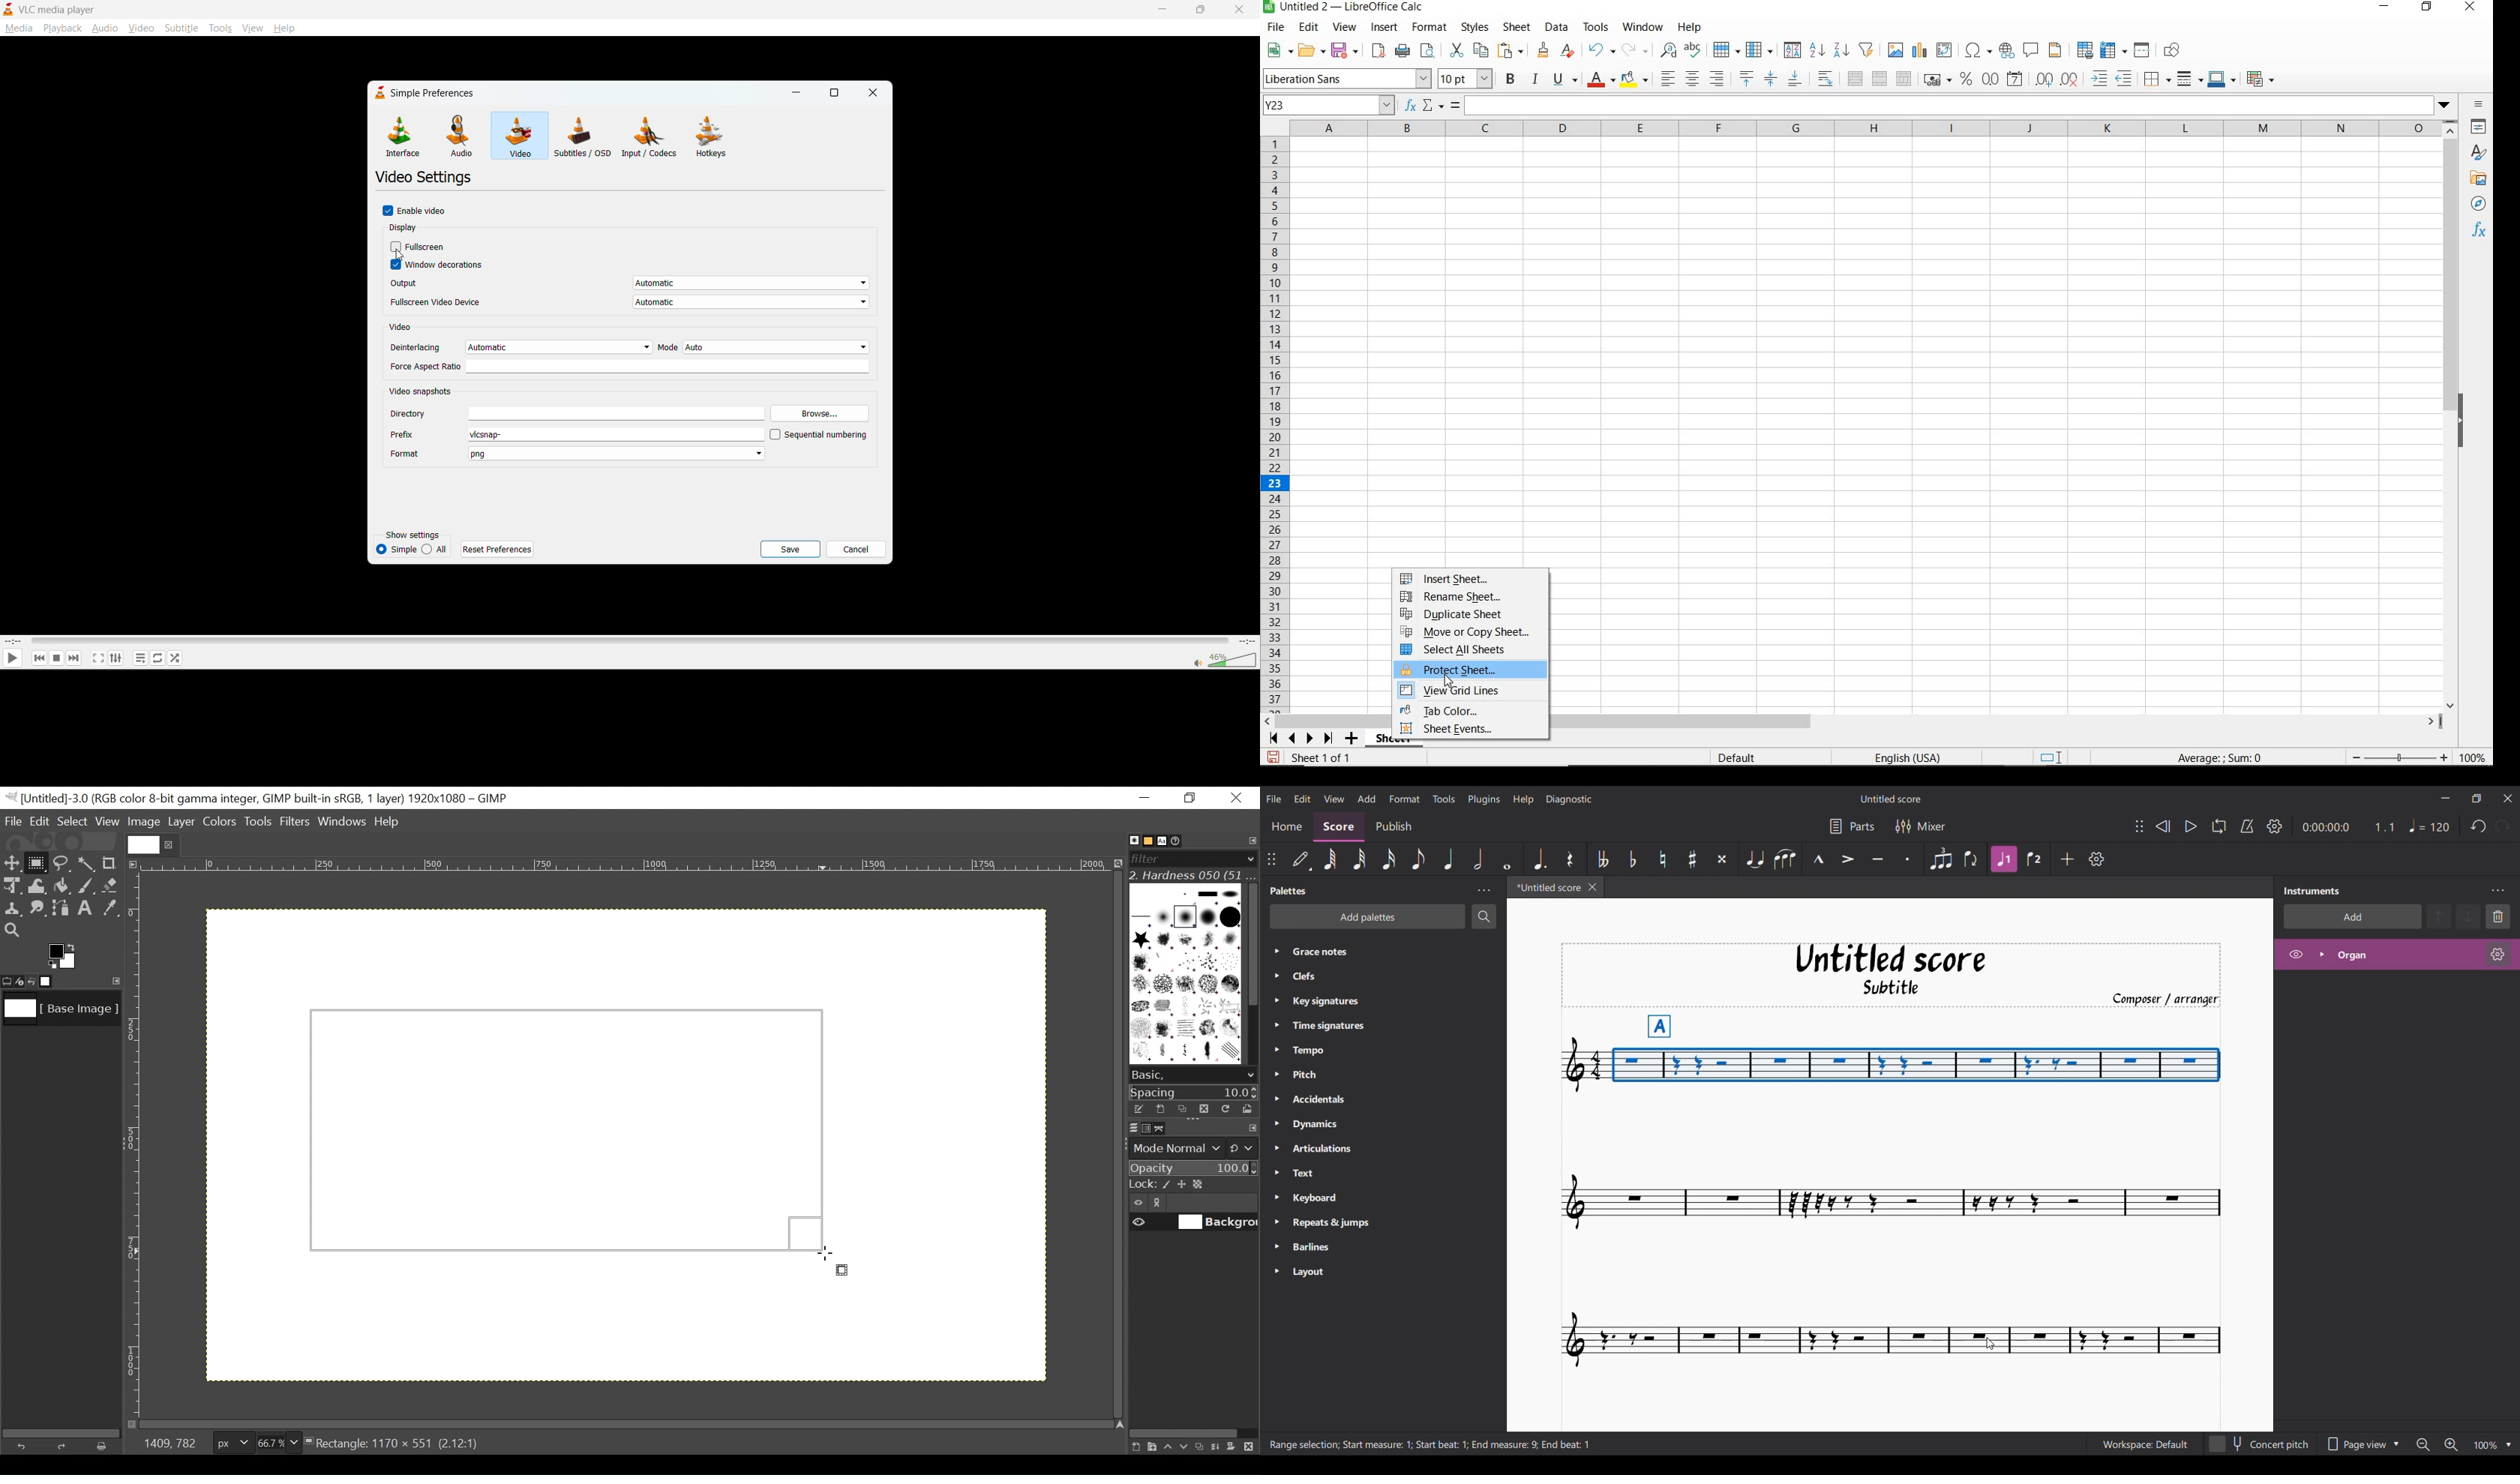 The height and width of the screenshot is (1484, 2520). Describe the element at coordinates (1145, 797) in the screenshot. I see `Minimize` at that location.